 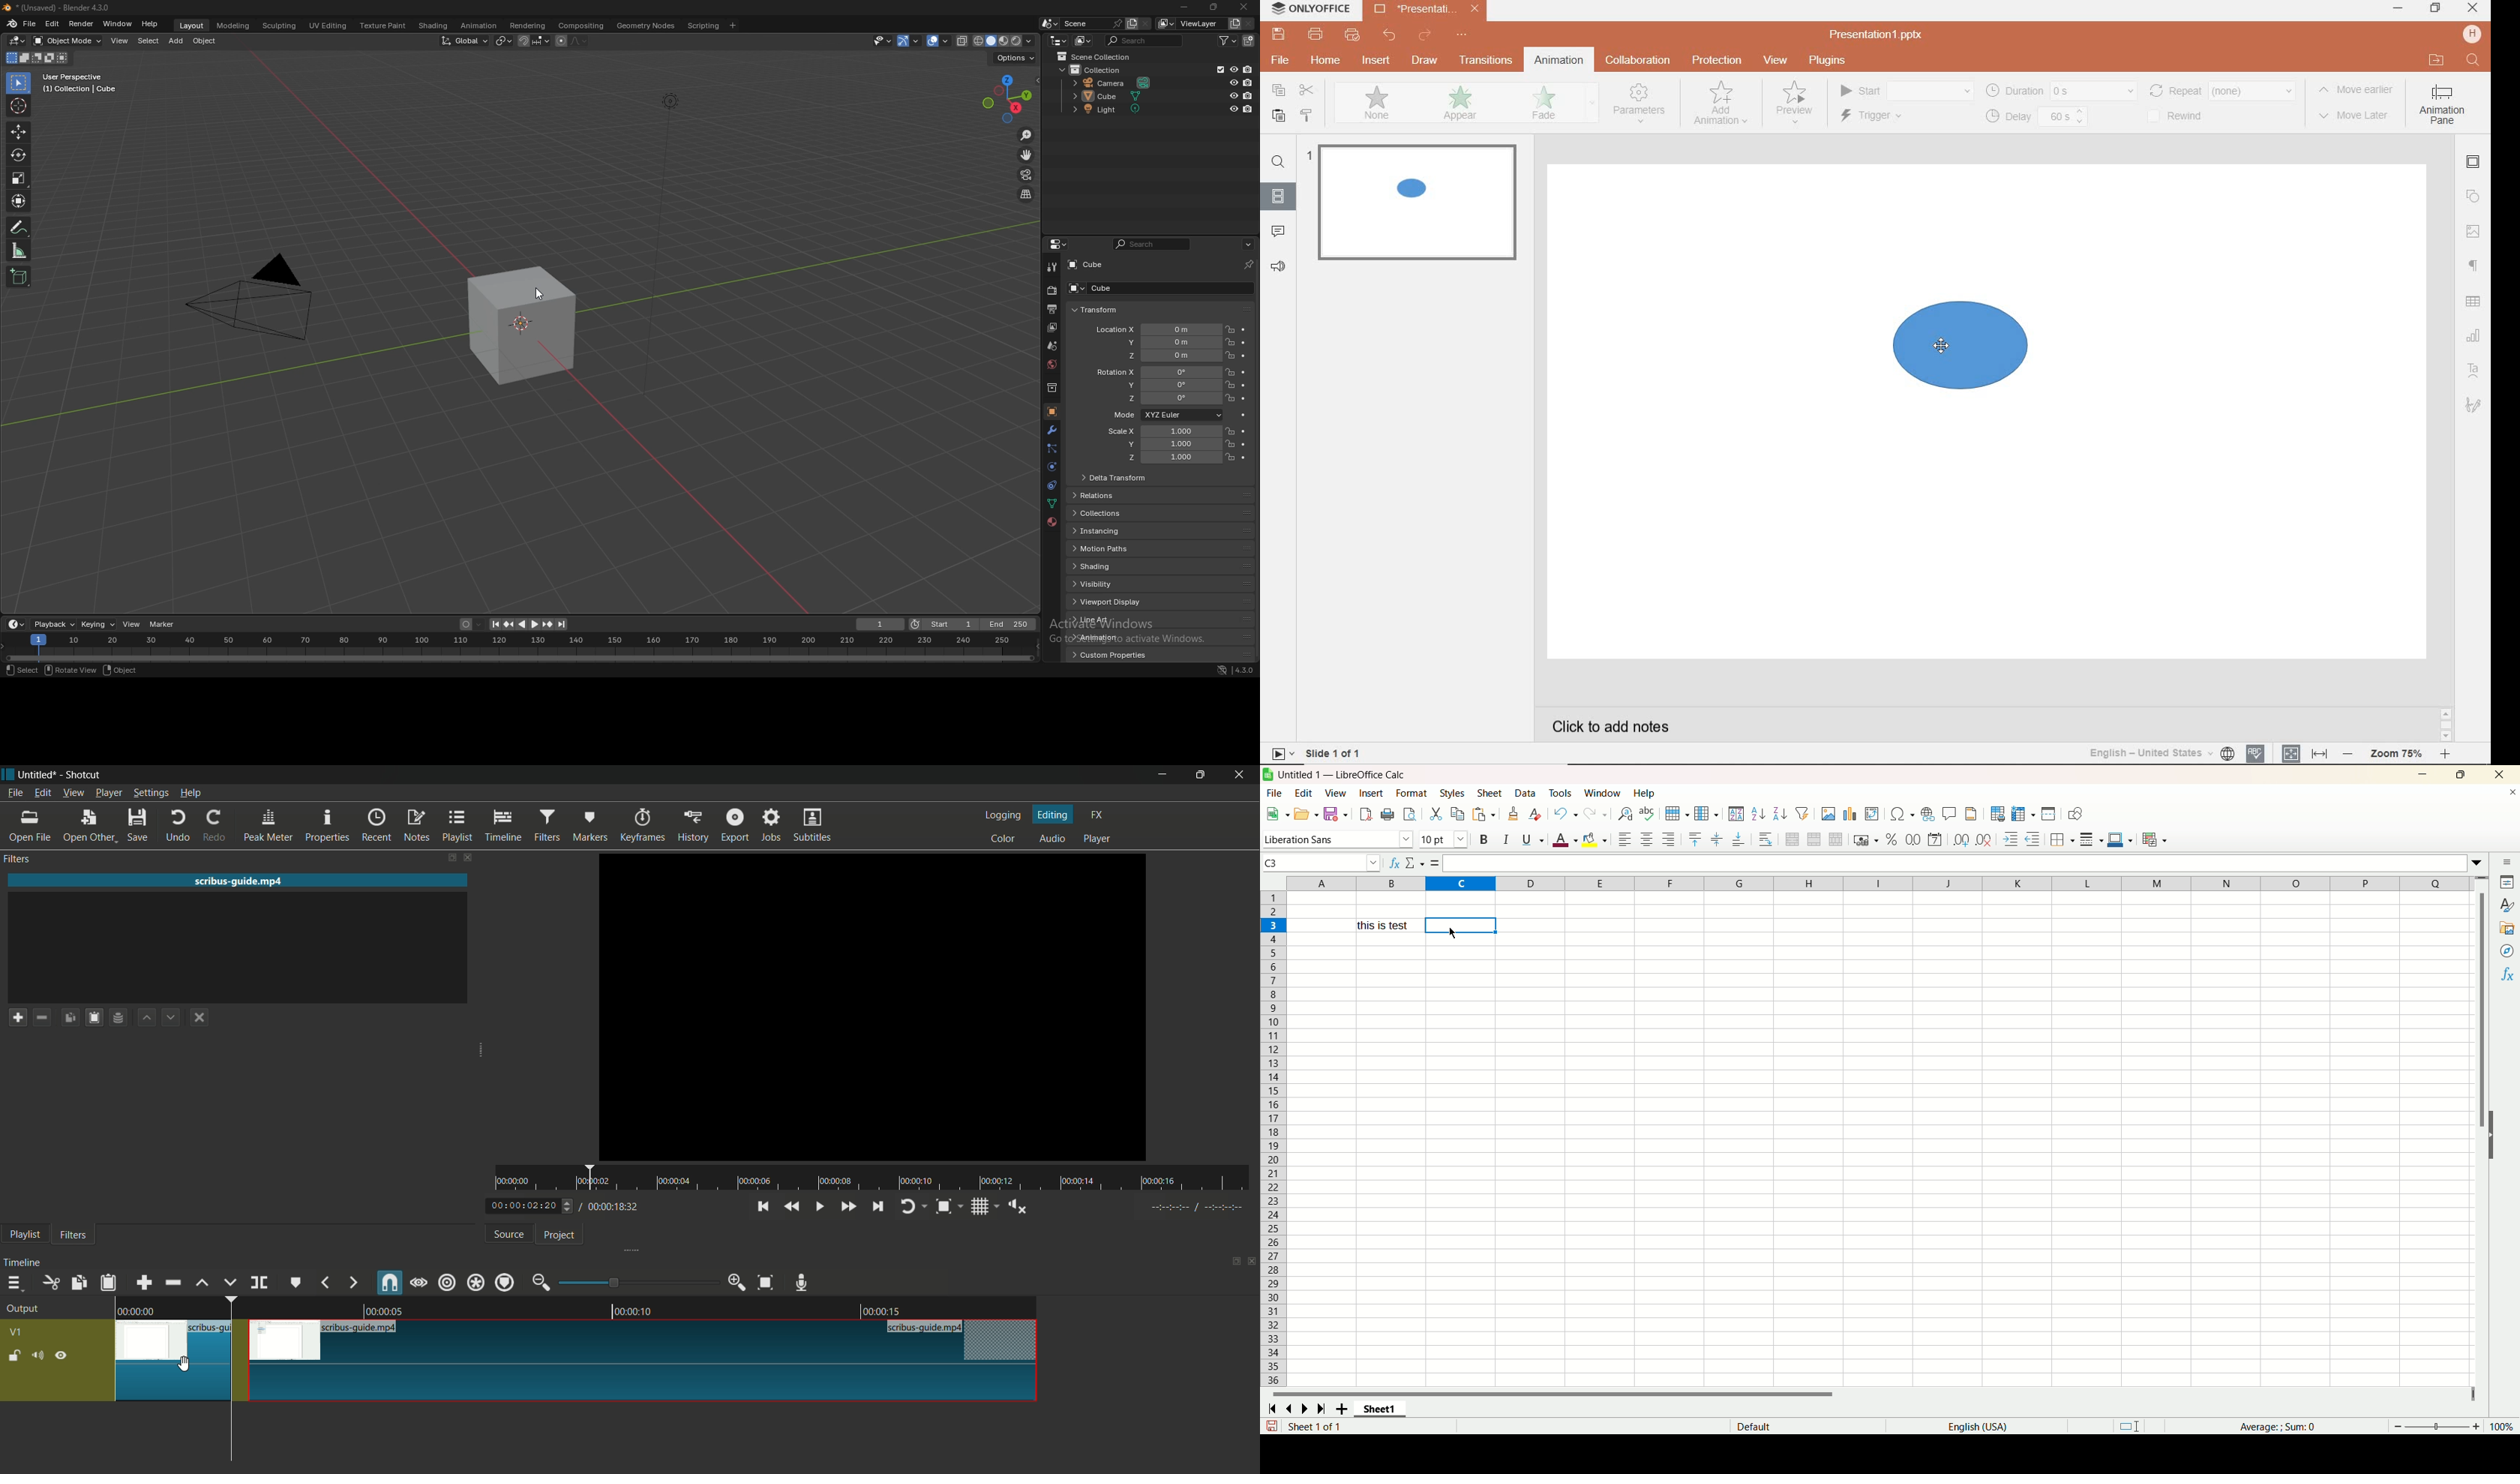 I want to click on undo, so click(x=1390, y=37).